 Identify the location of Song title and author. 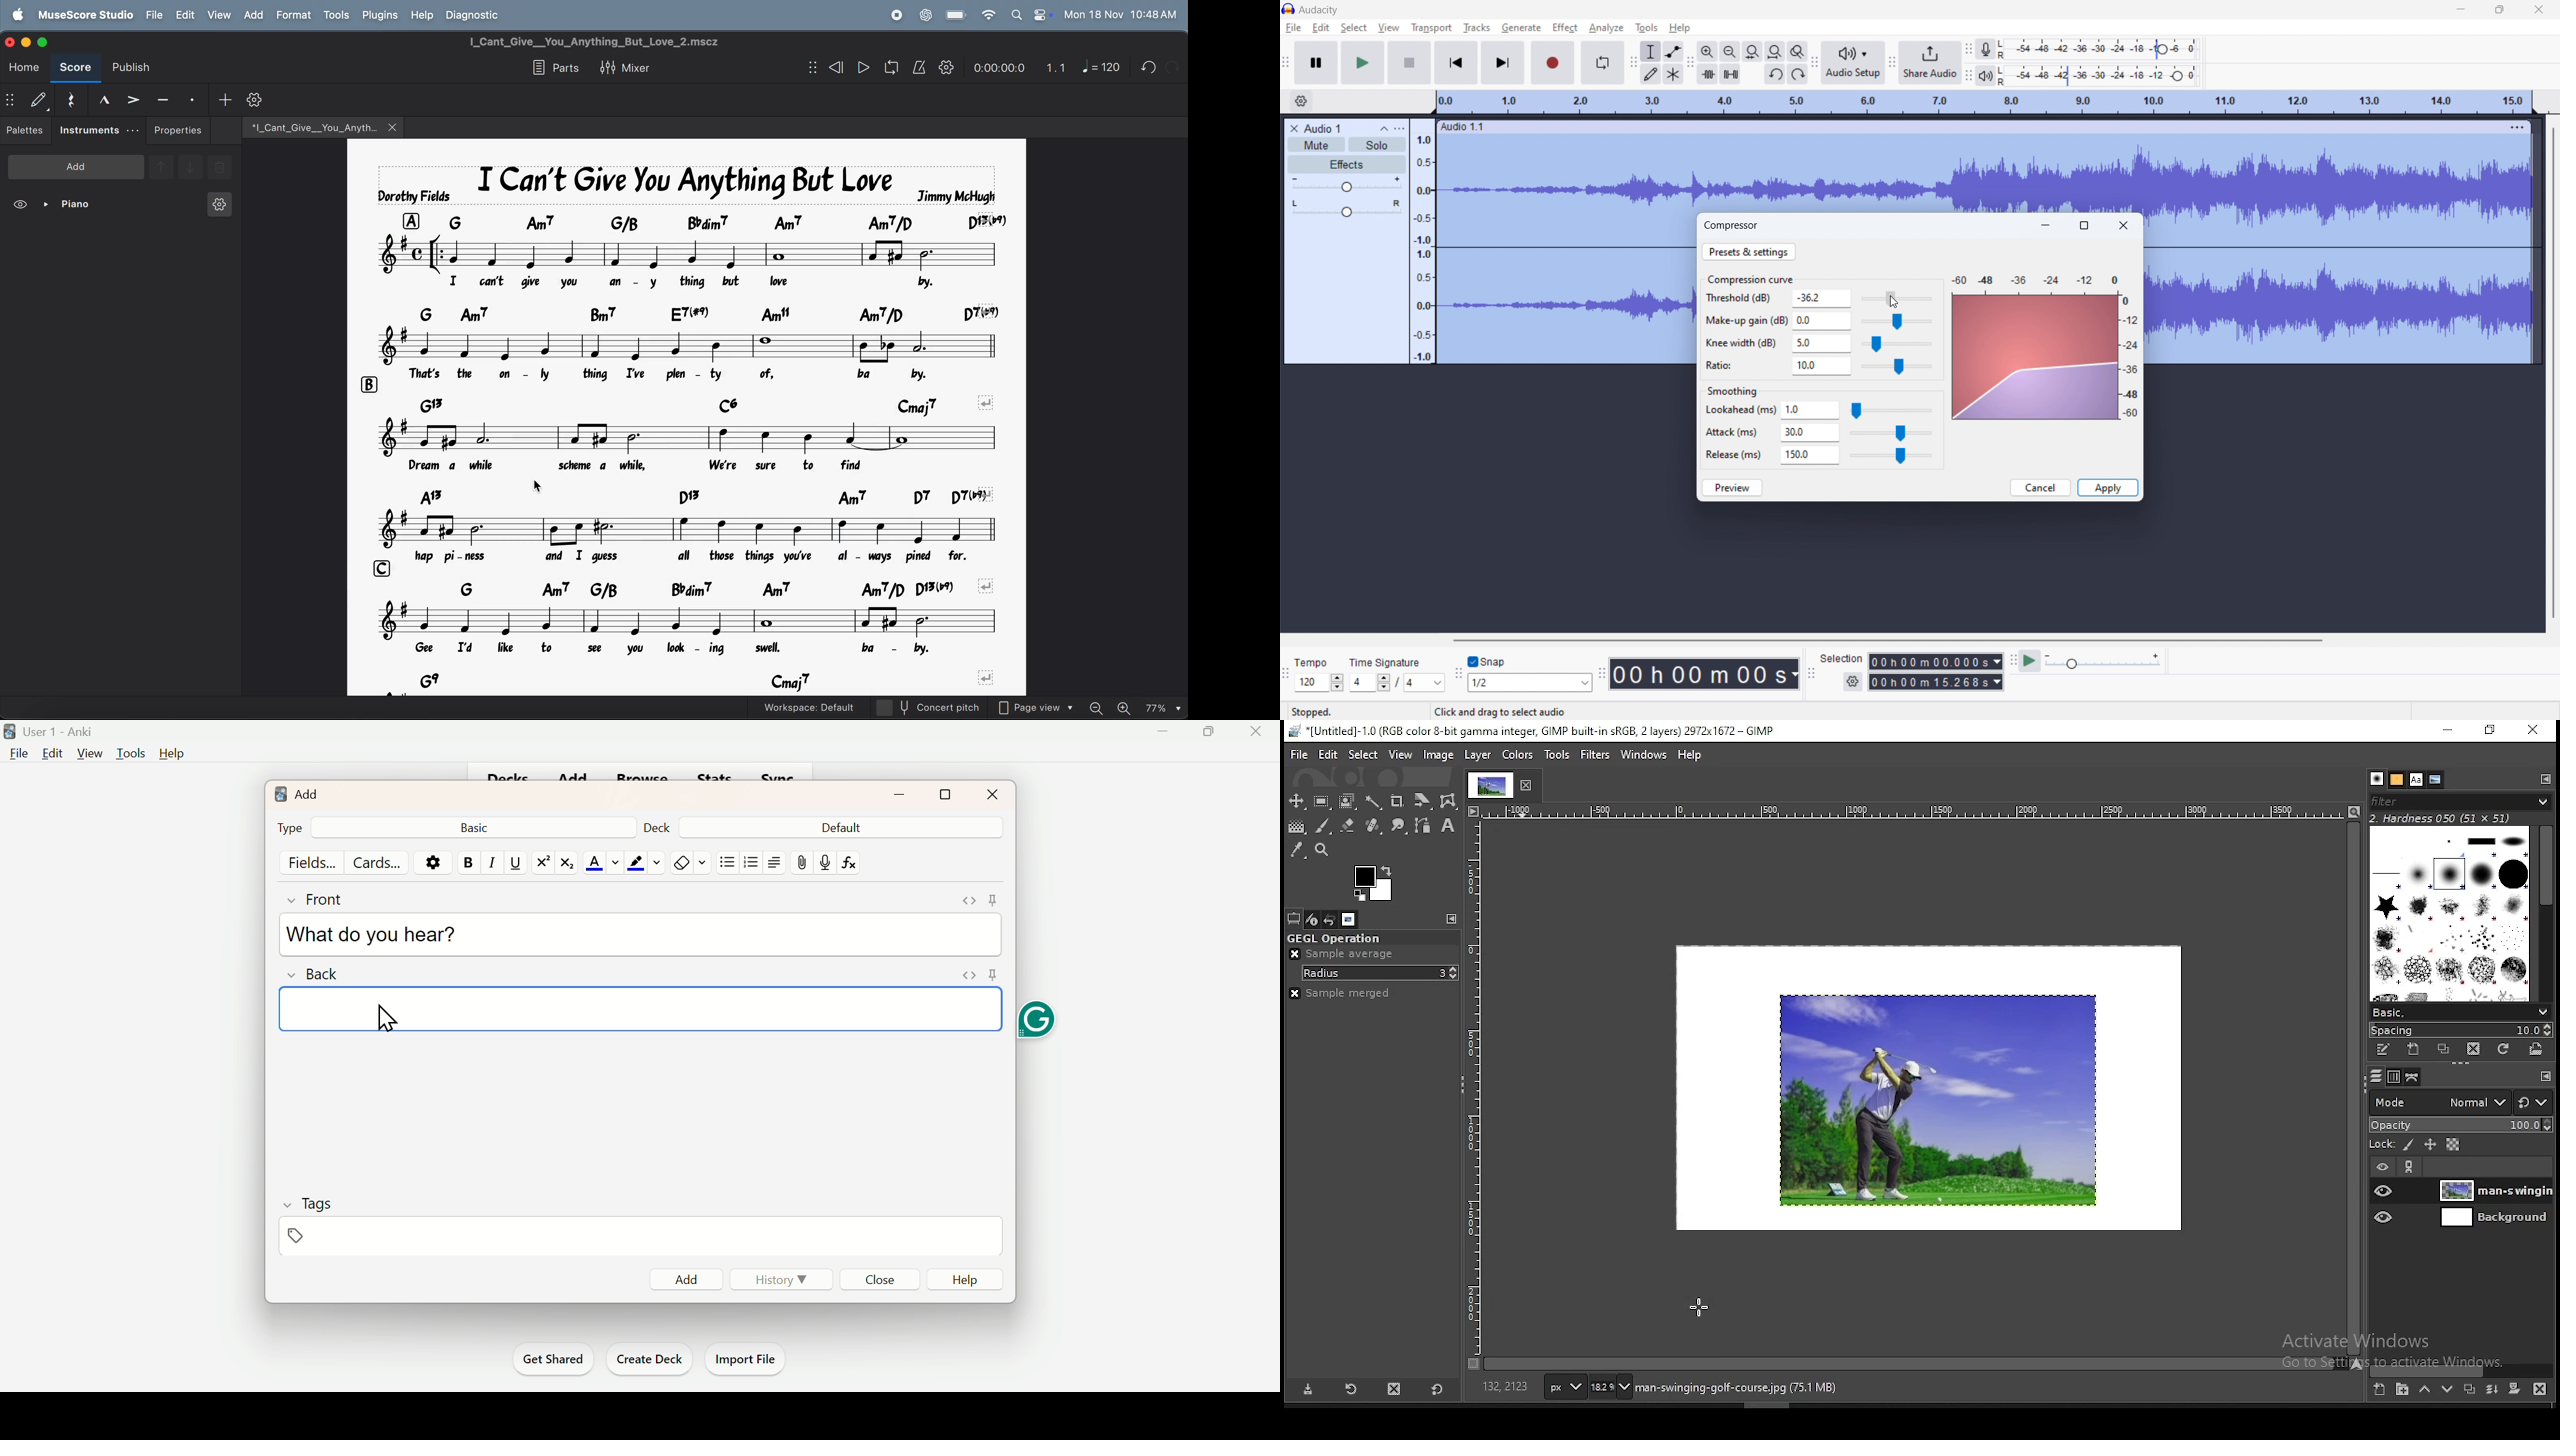
(683, 180).